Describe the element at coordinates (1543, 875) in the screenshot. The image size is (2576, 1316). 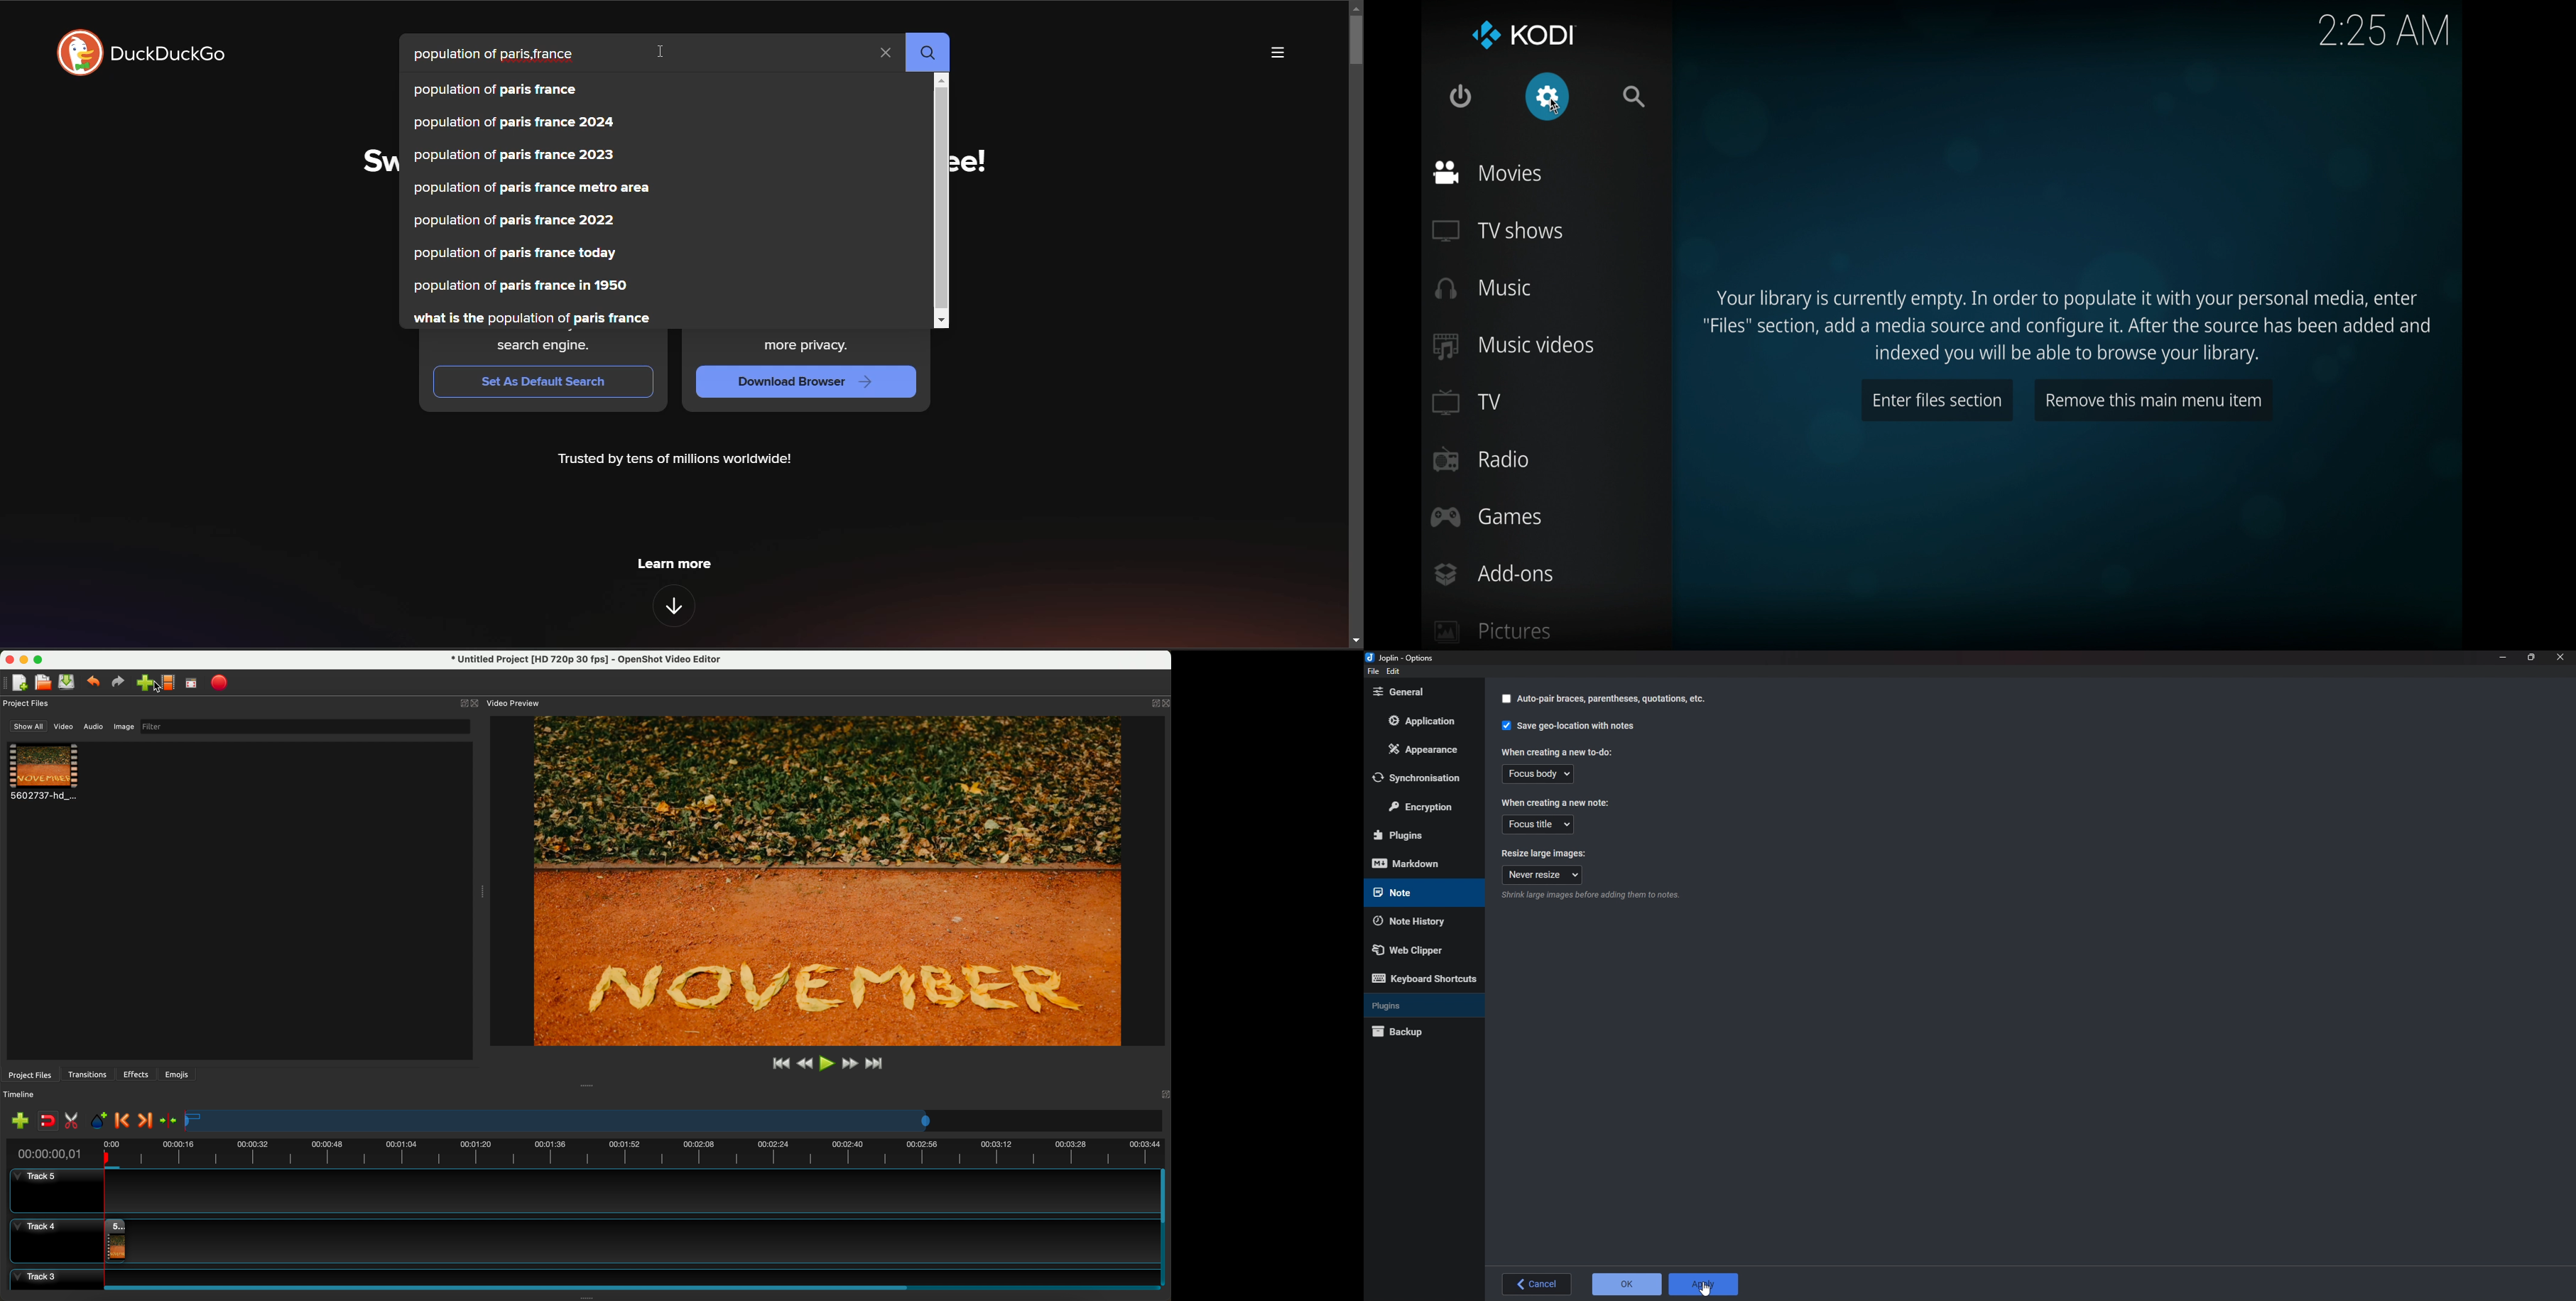
I see `Never resize` at that location.